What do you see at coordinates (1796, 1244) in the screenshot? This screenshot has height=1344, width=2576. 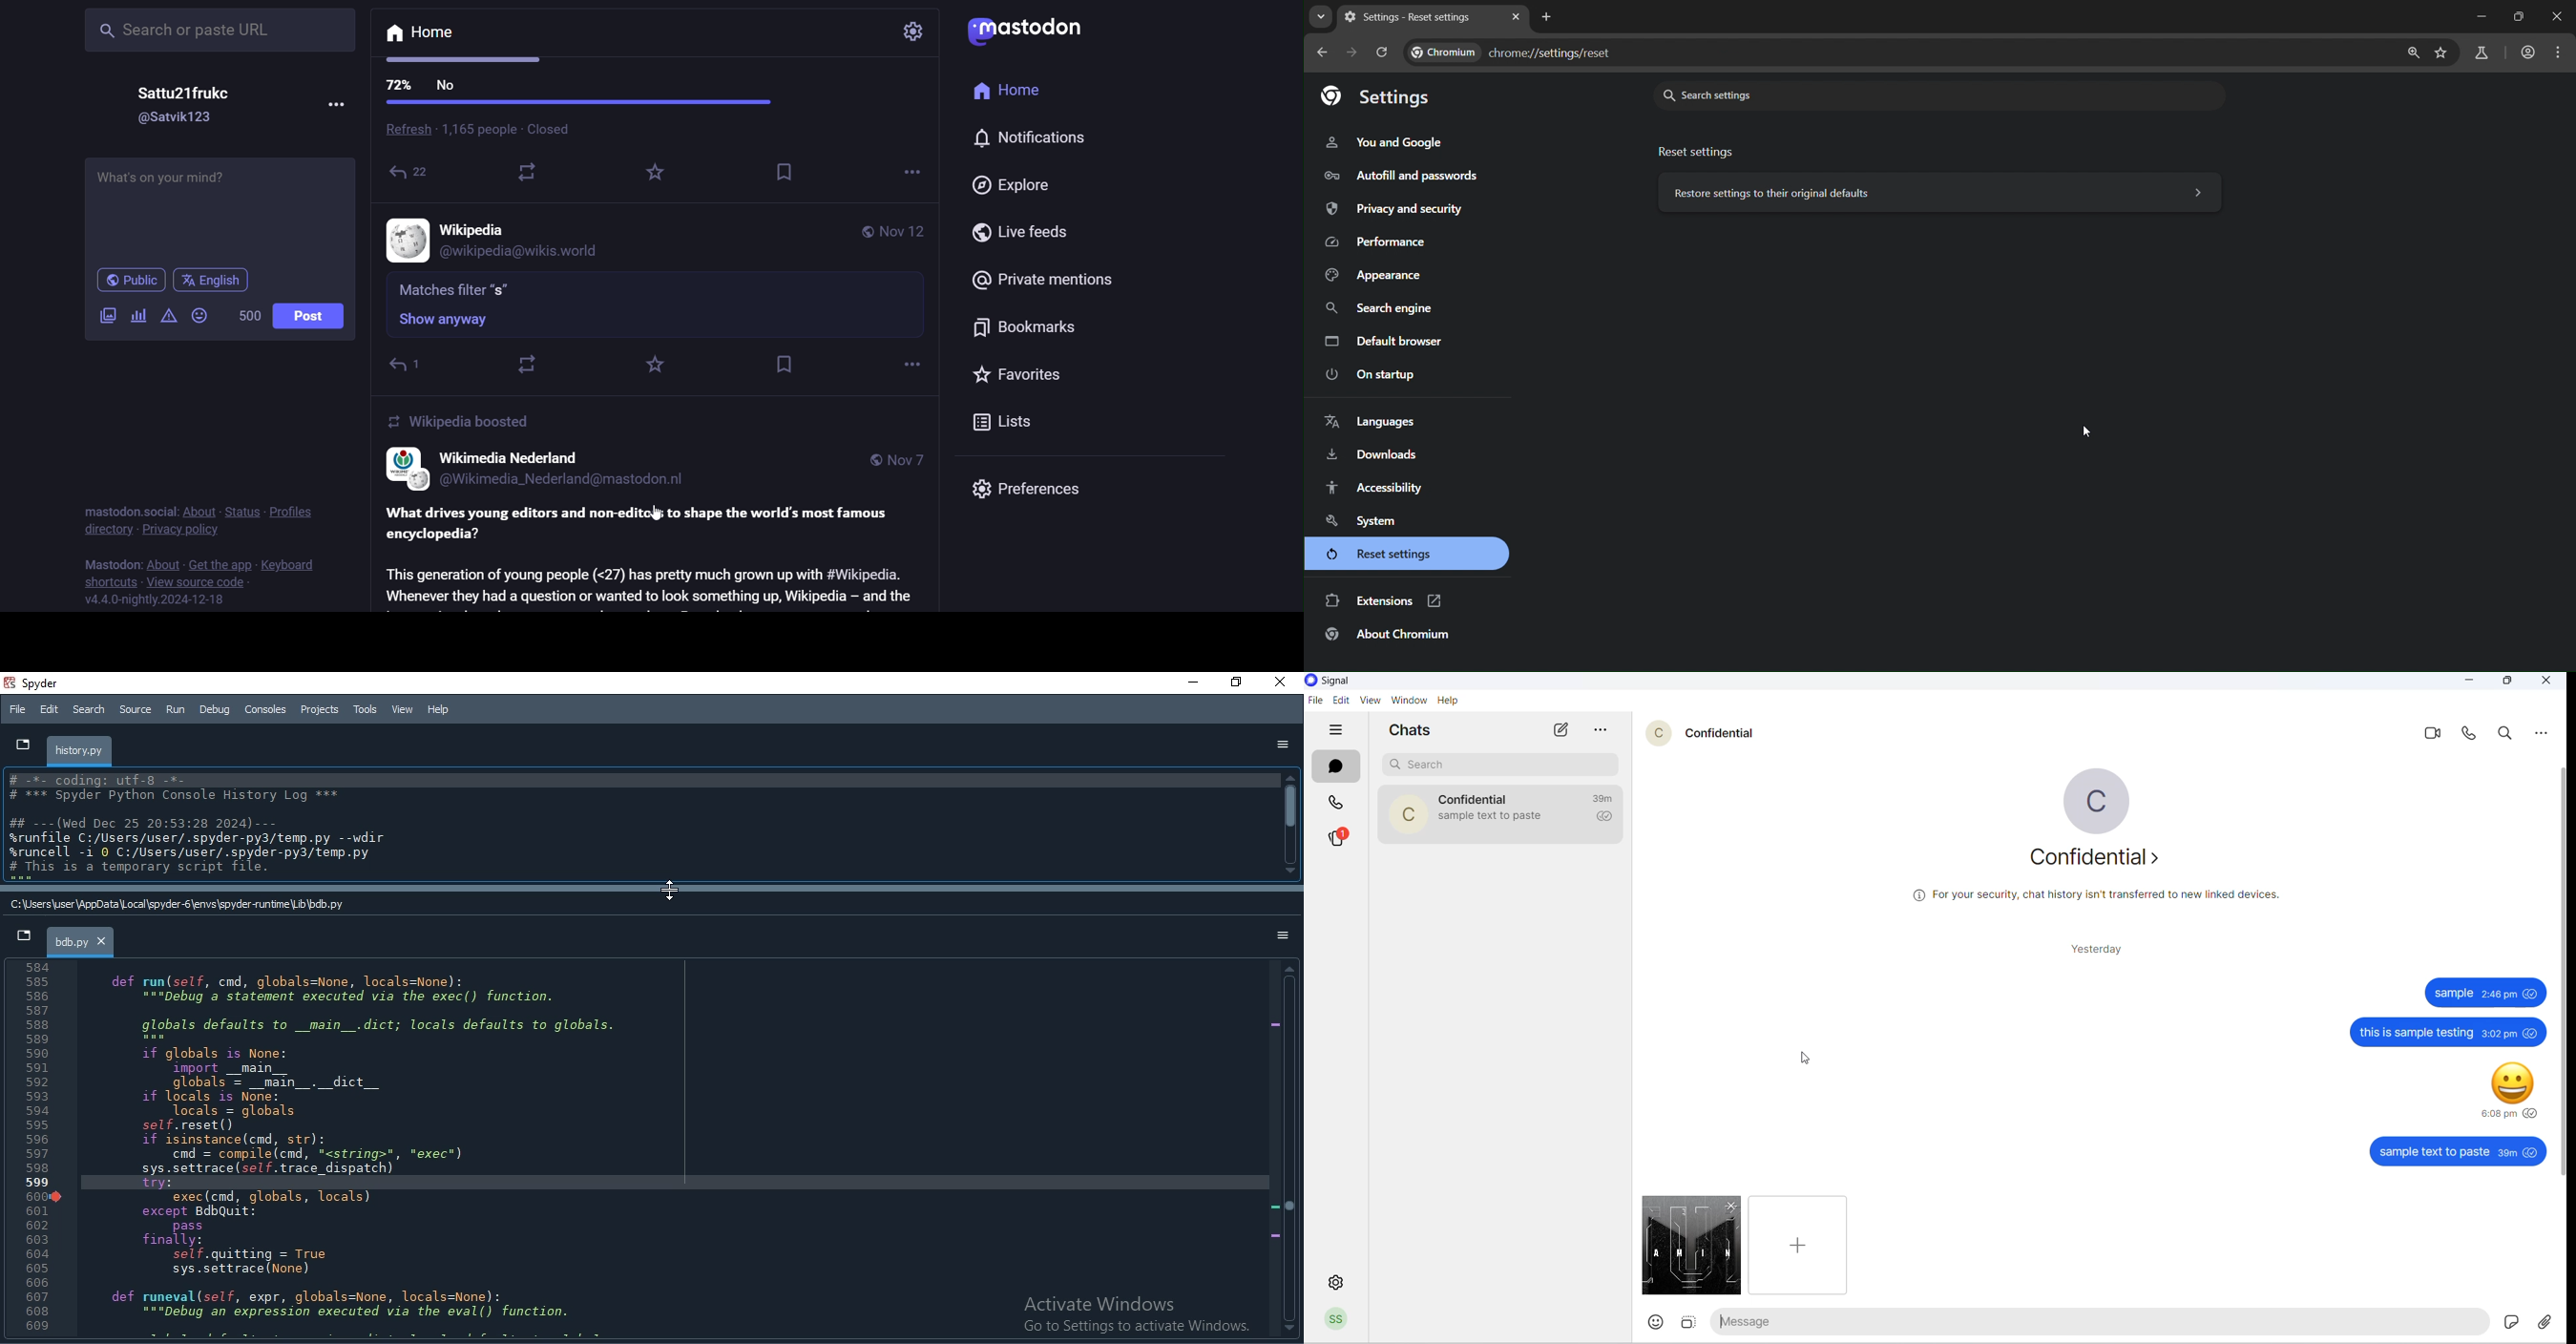 I see `add more file` at bounding box center [1796, 1244].